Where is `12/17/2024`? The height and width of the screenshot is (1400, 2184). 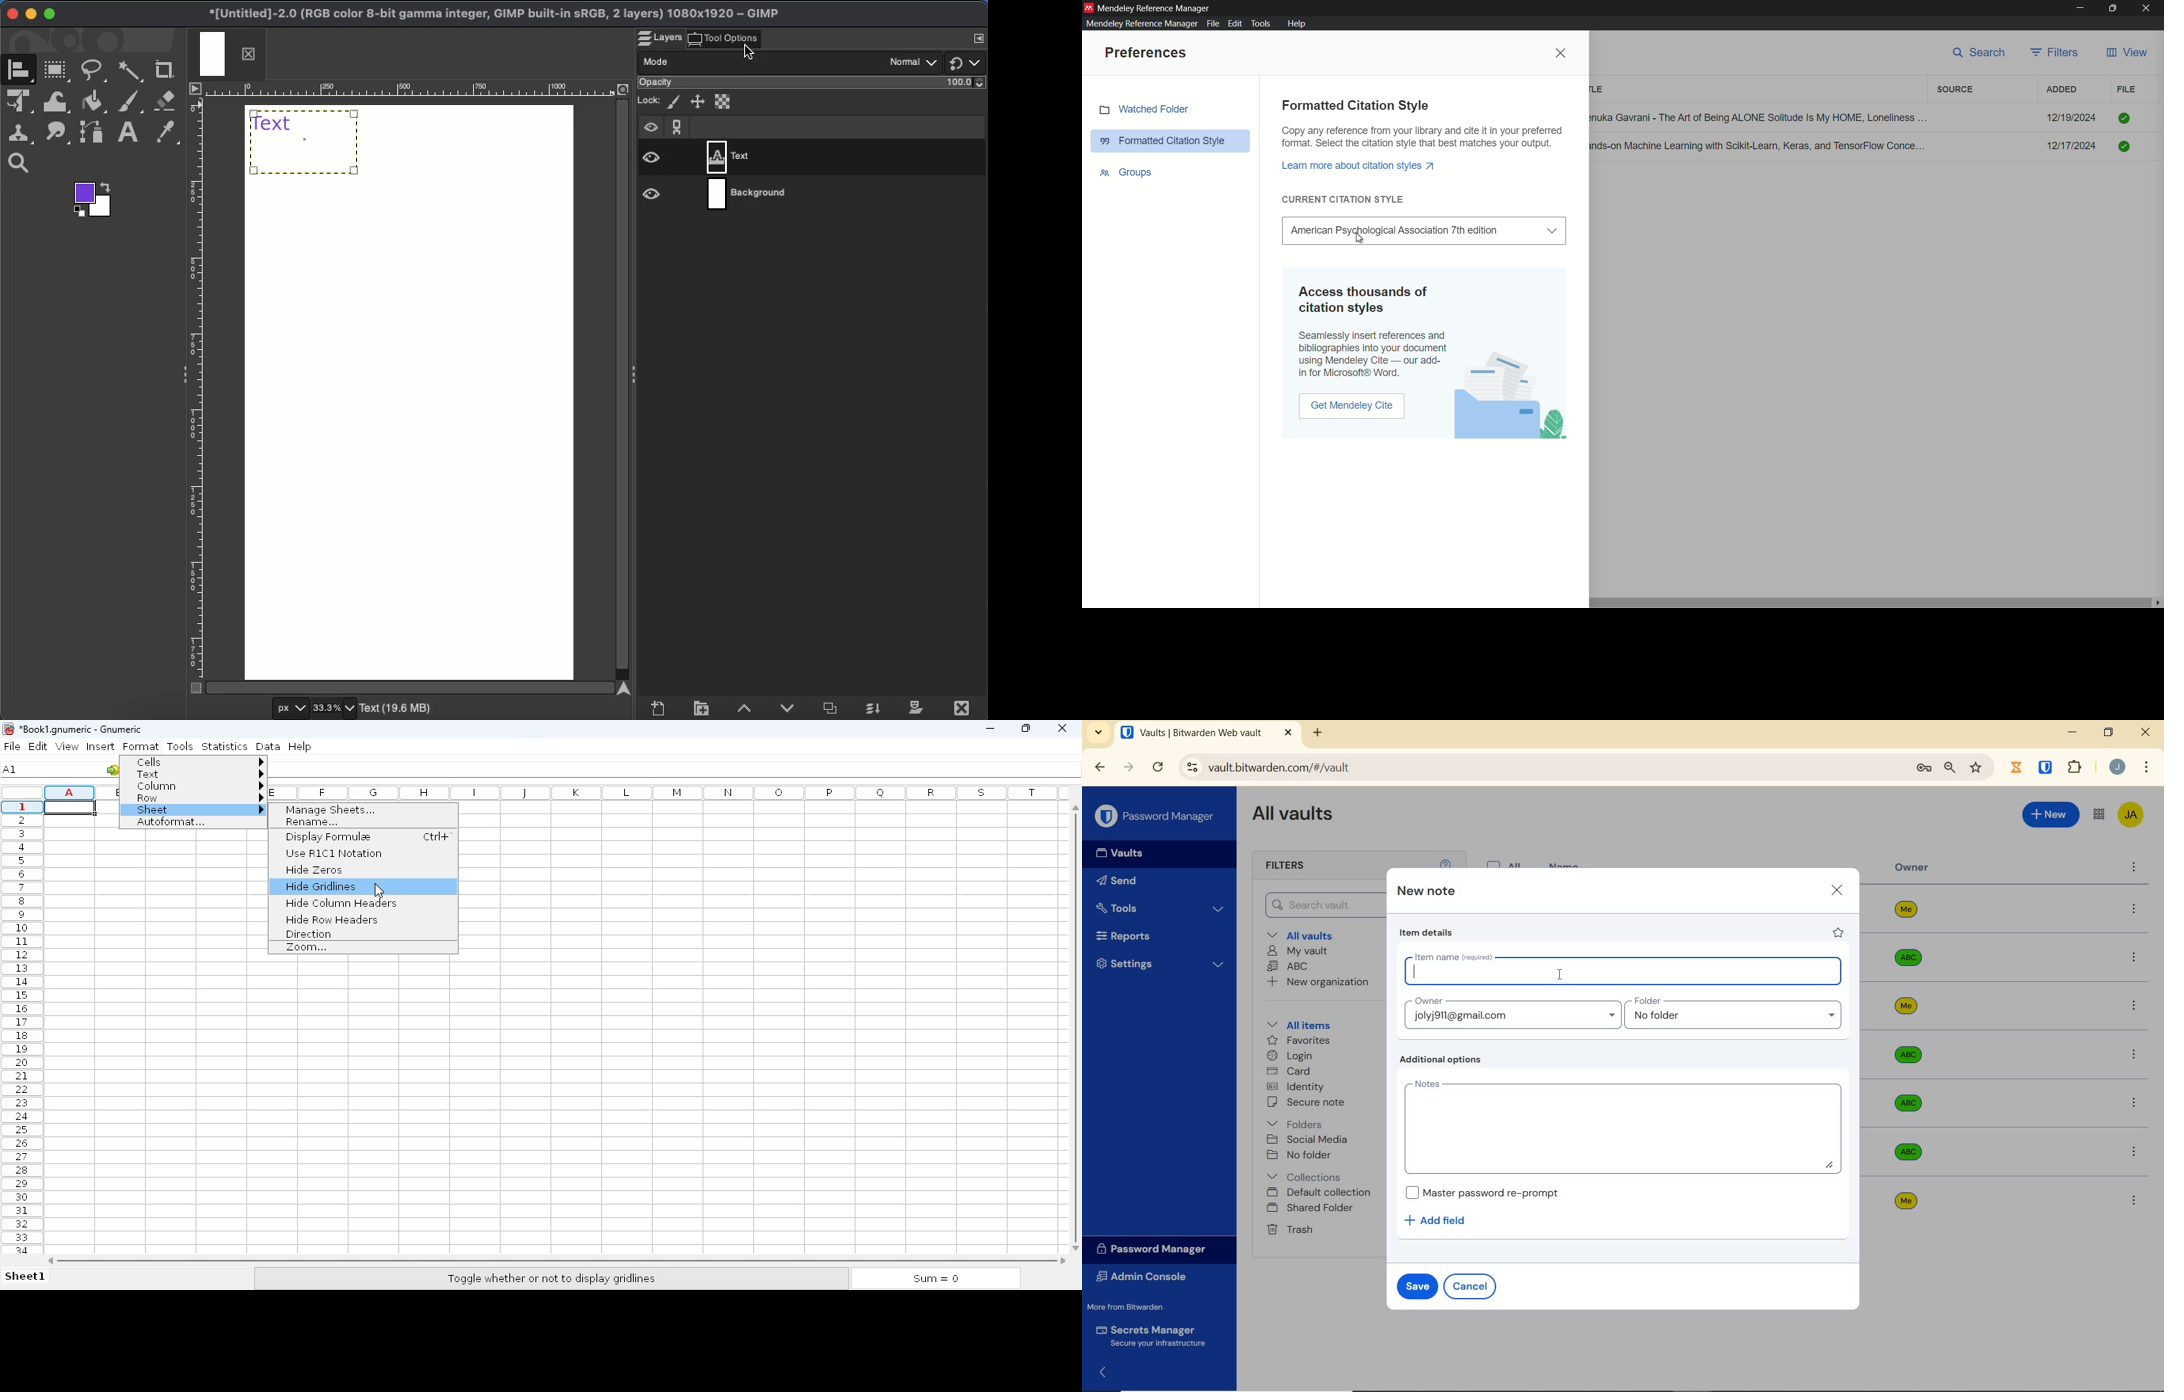
12/17/2024 is located at coordinates (2072, 146).